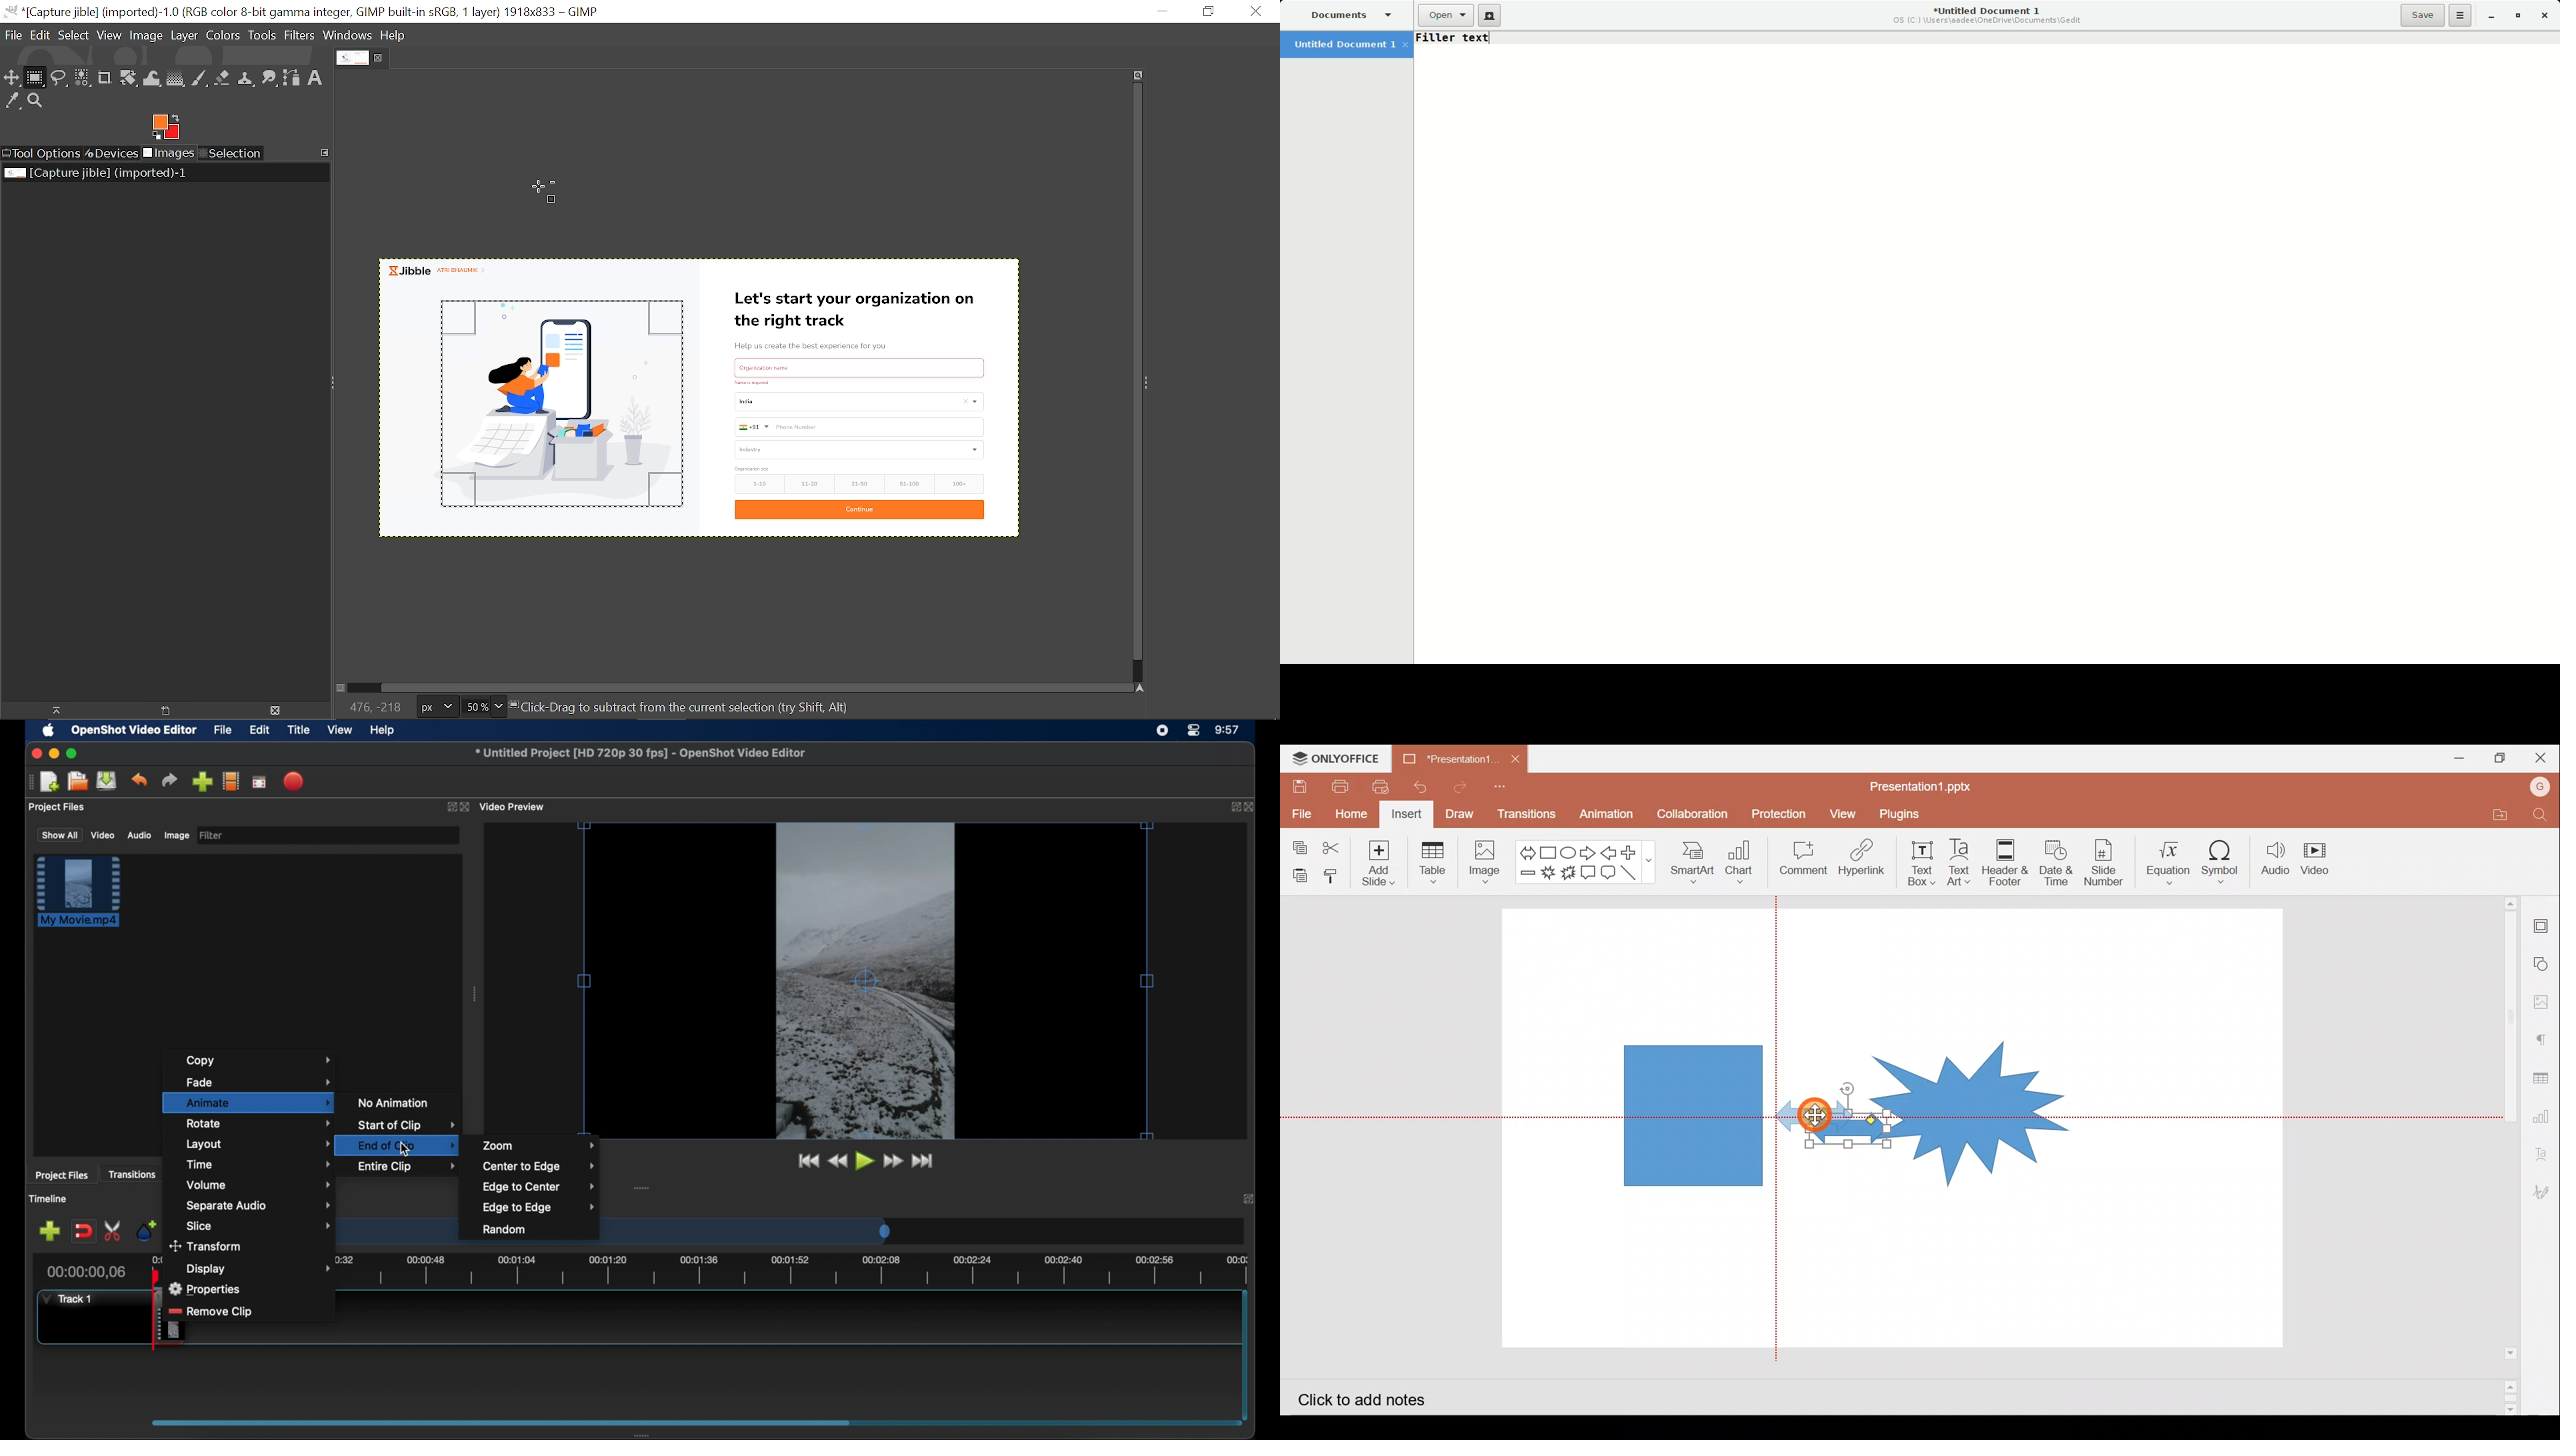 The height and width of the screenshot is (1456, 2576). I want to click on Text Art, so click(1961, 863).